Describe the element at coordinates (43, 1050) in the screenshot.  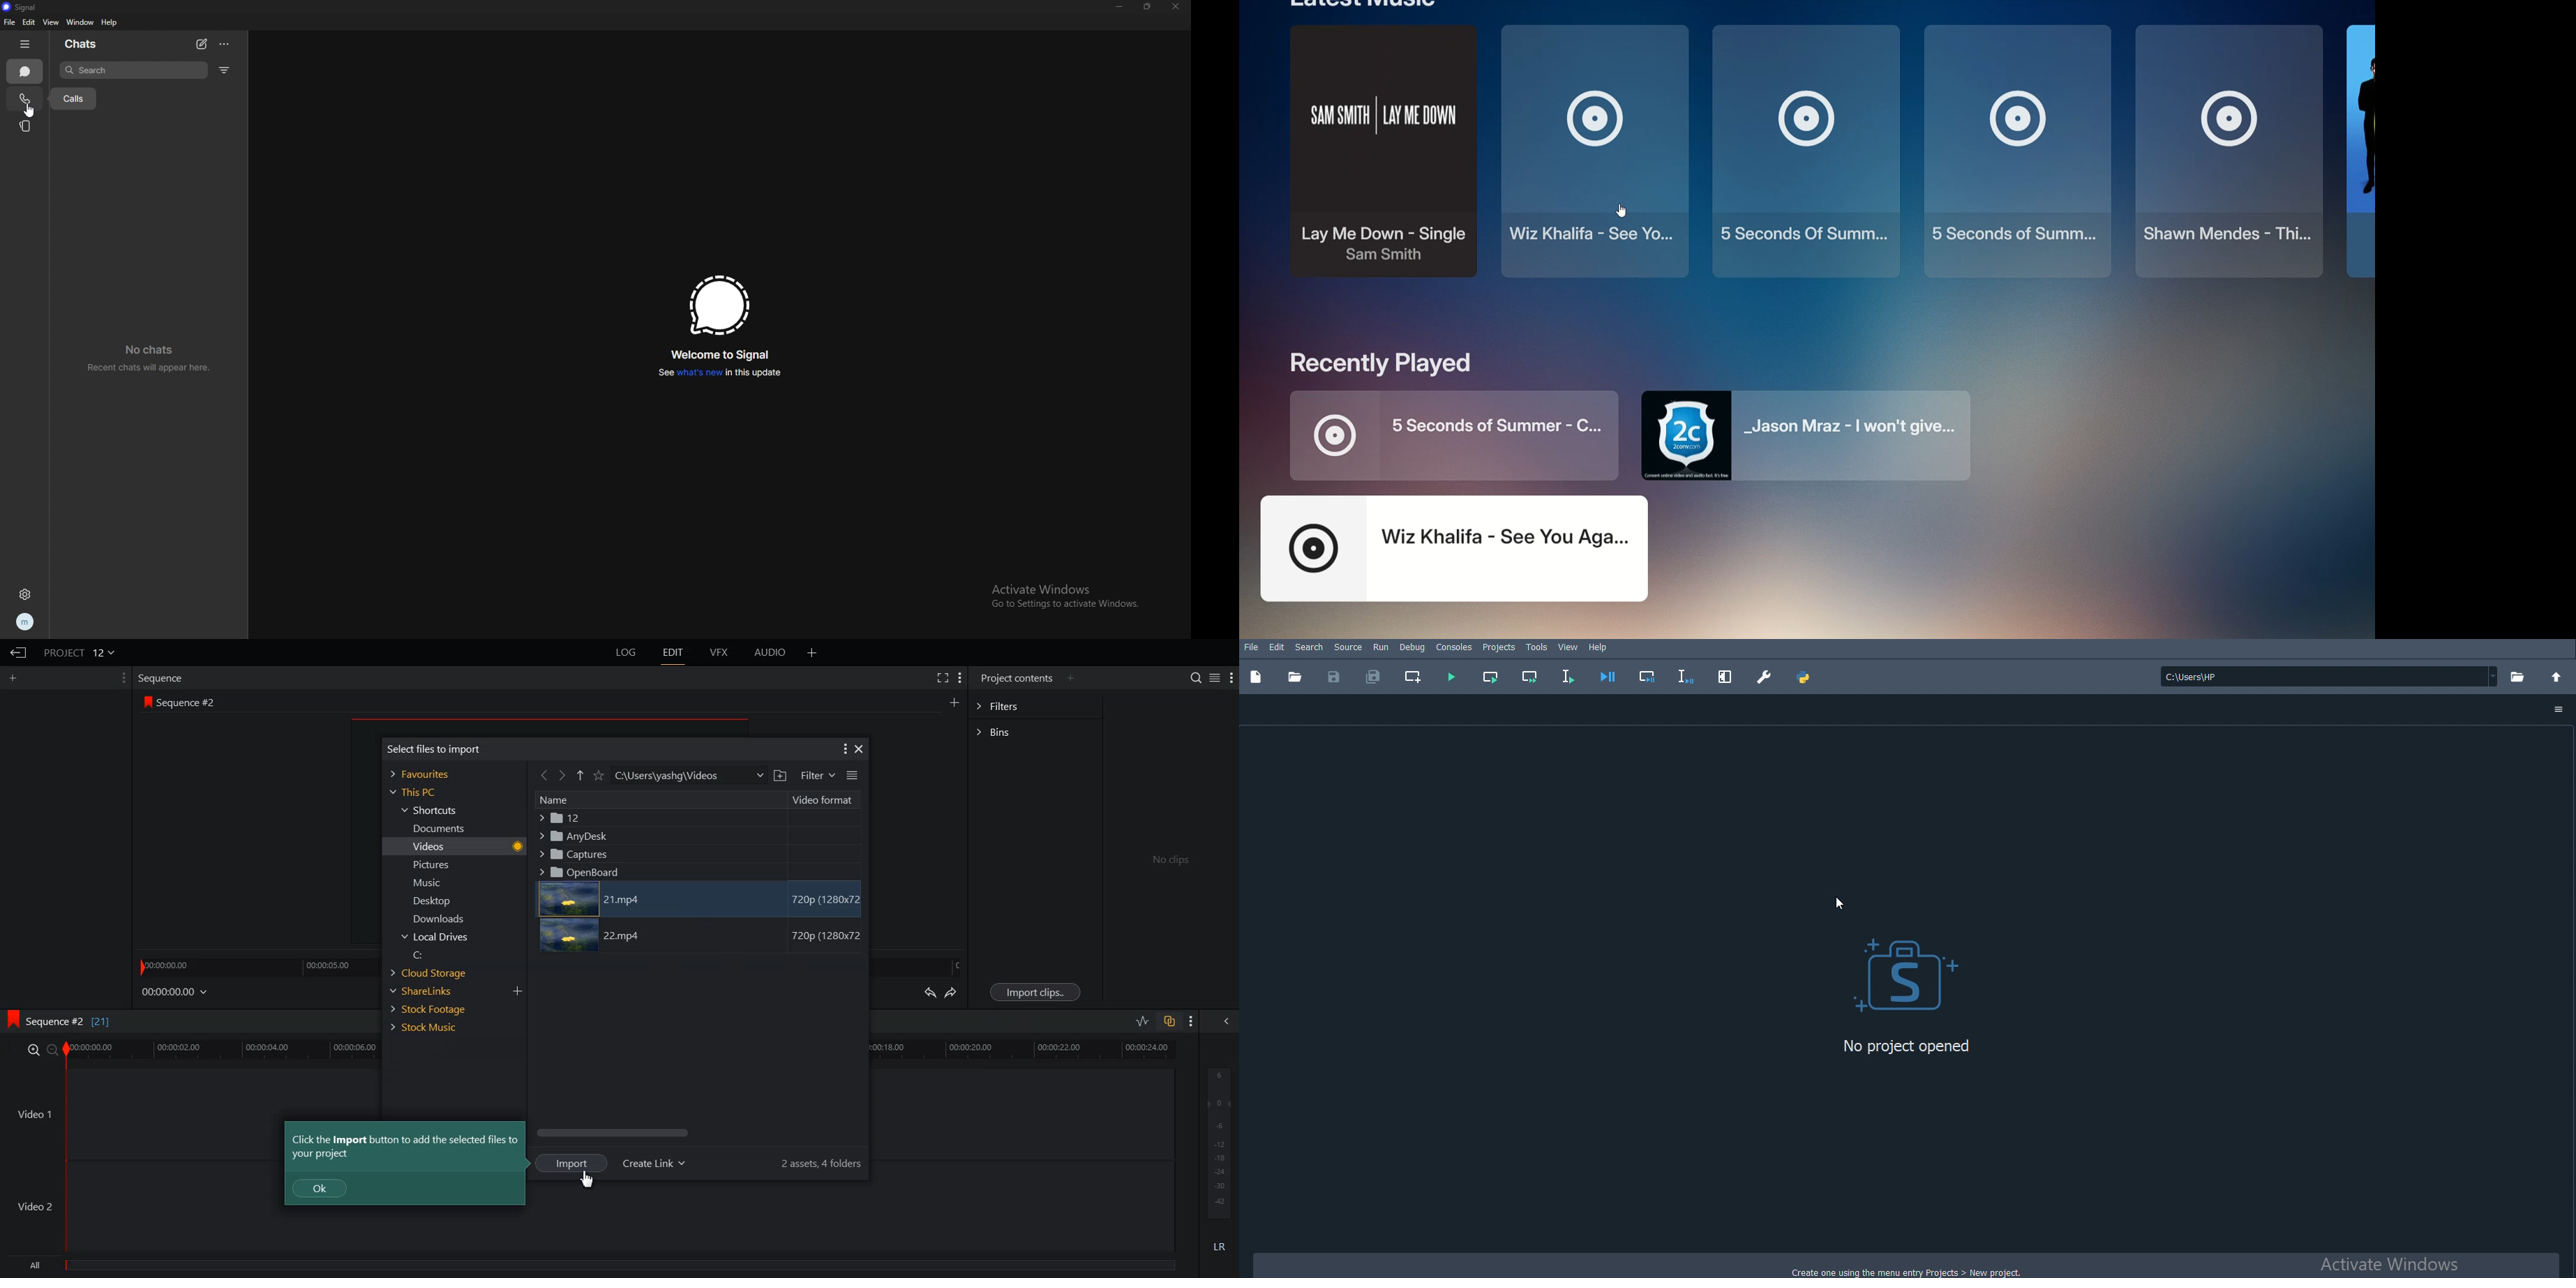
I see `Zoom In and Out` at that location.